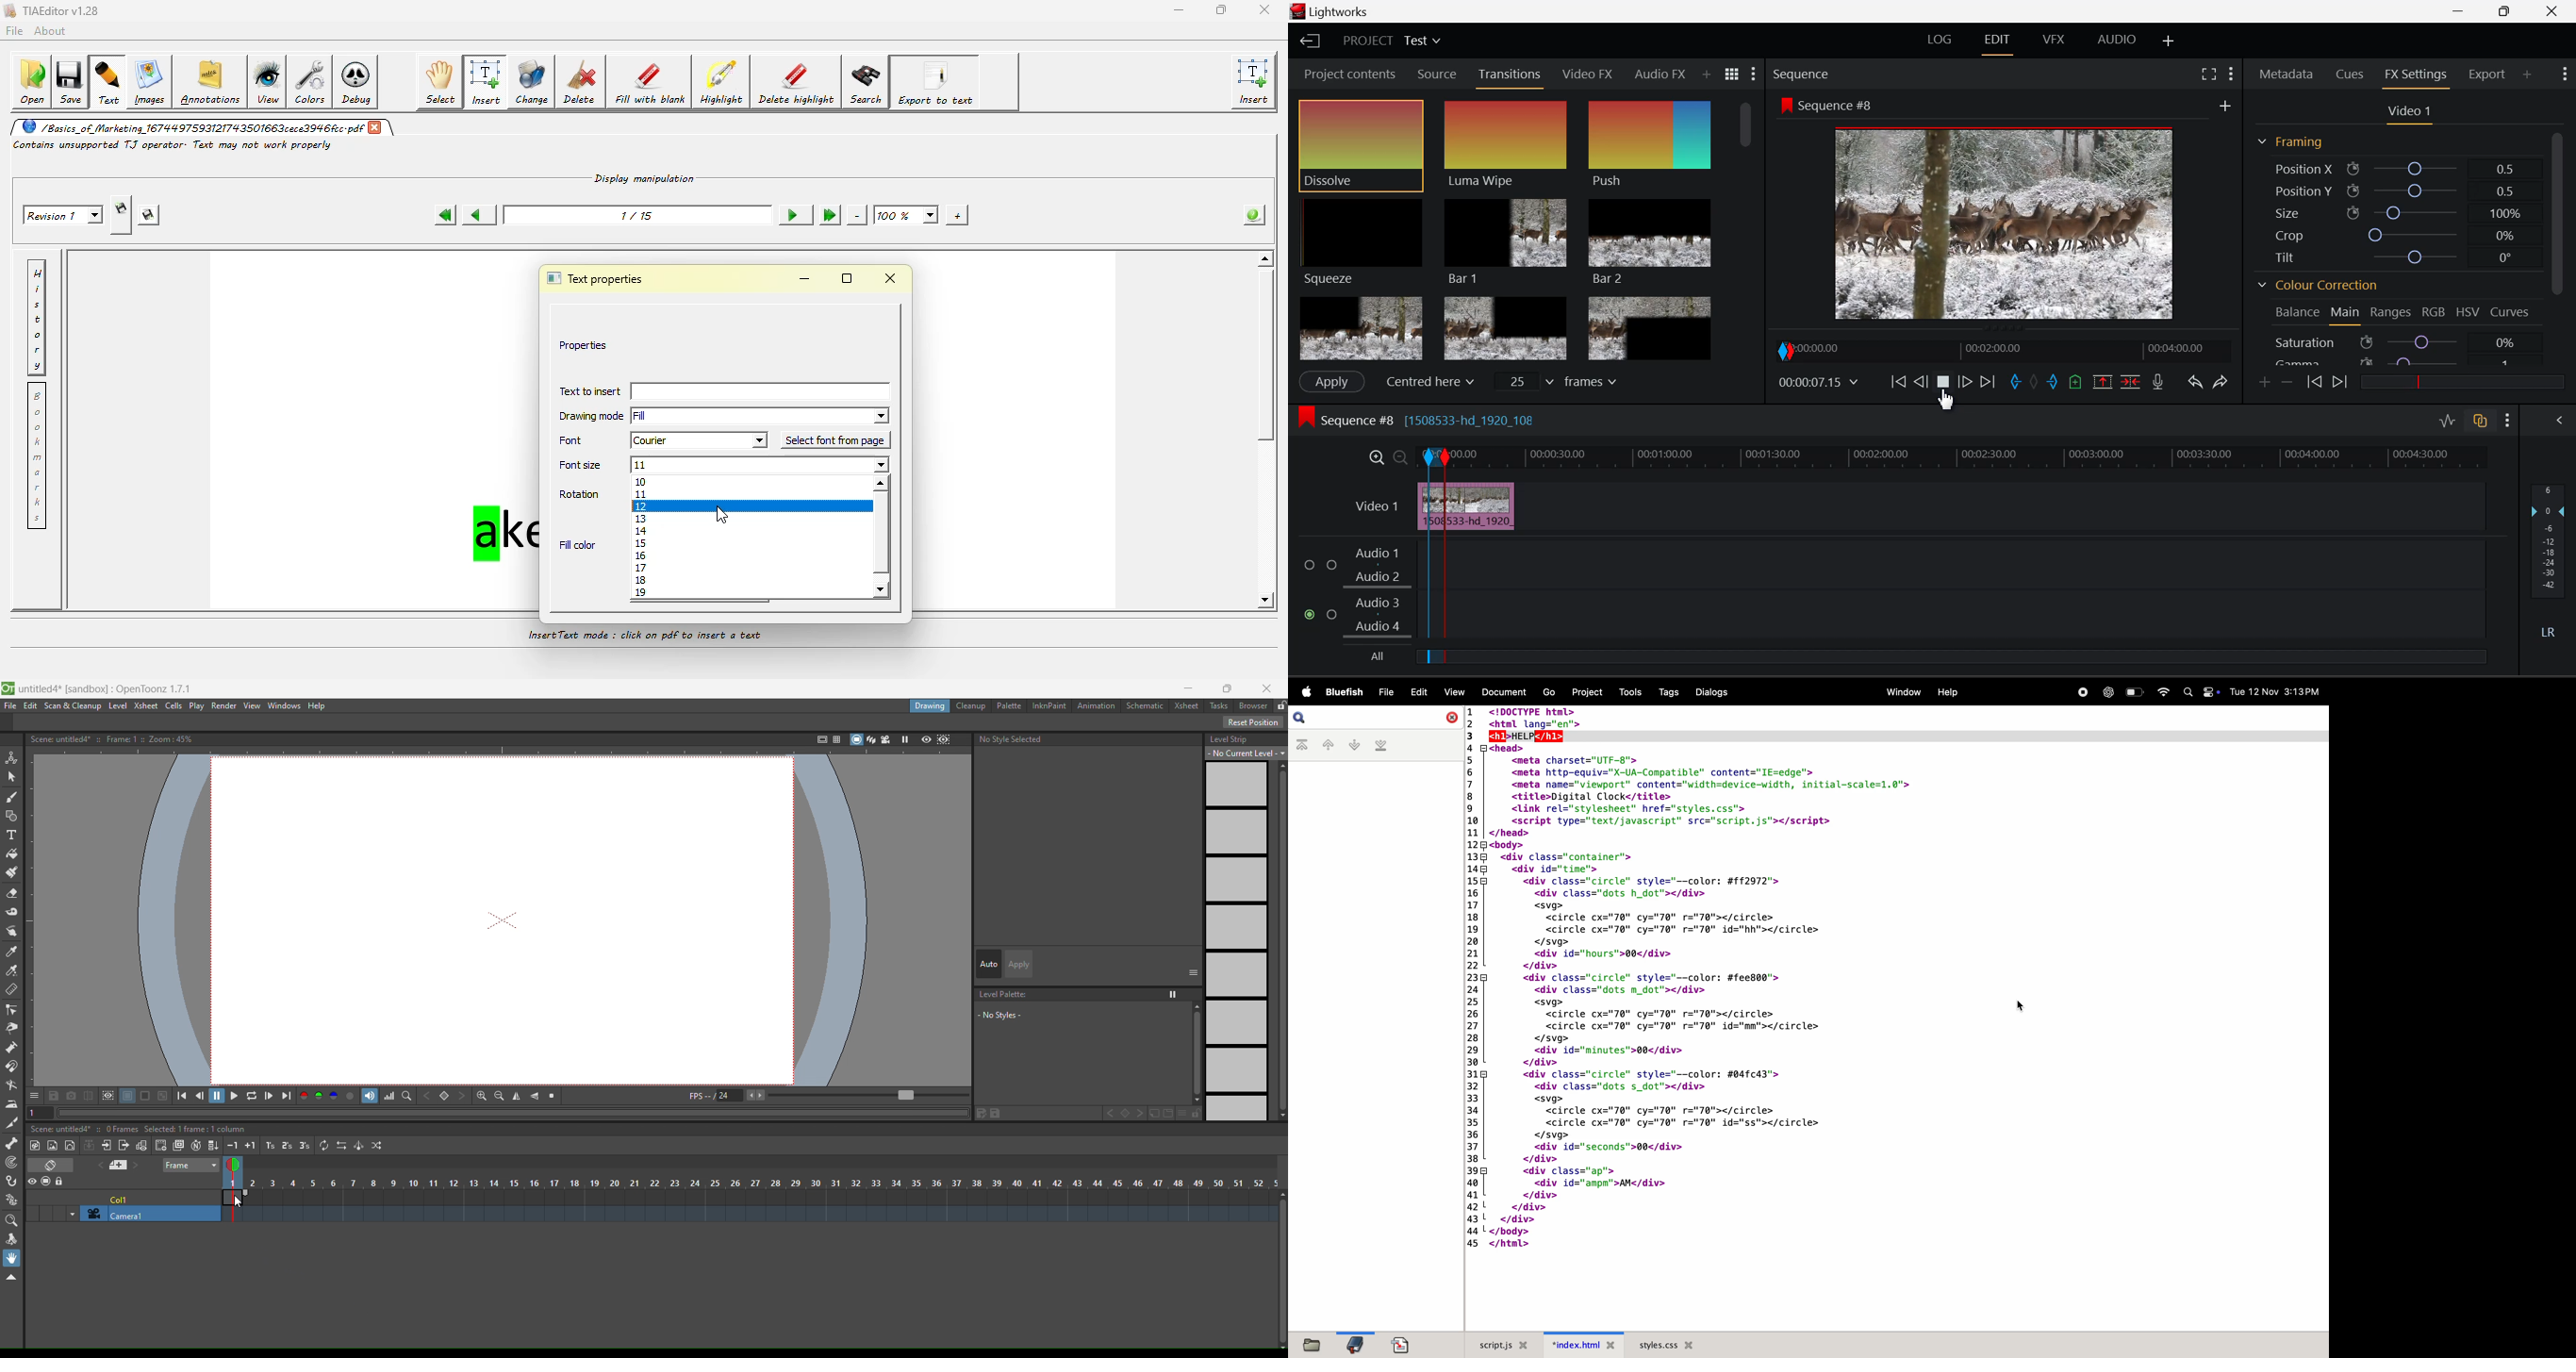  What do you see at coordinates (2053, 384) in the screenshot?
I see `Mark Out` at bounding box center [2053, 384].